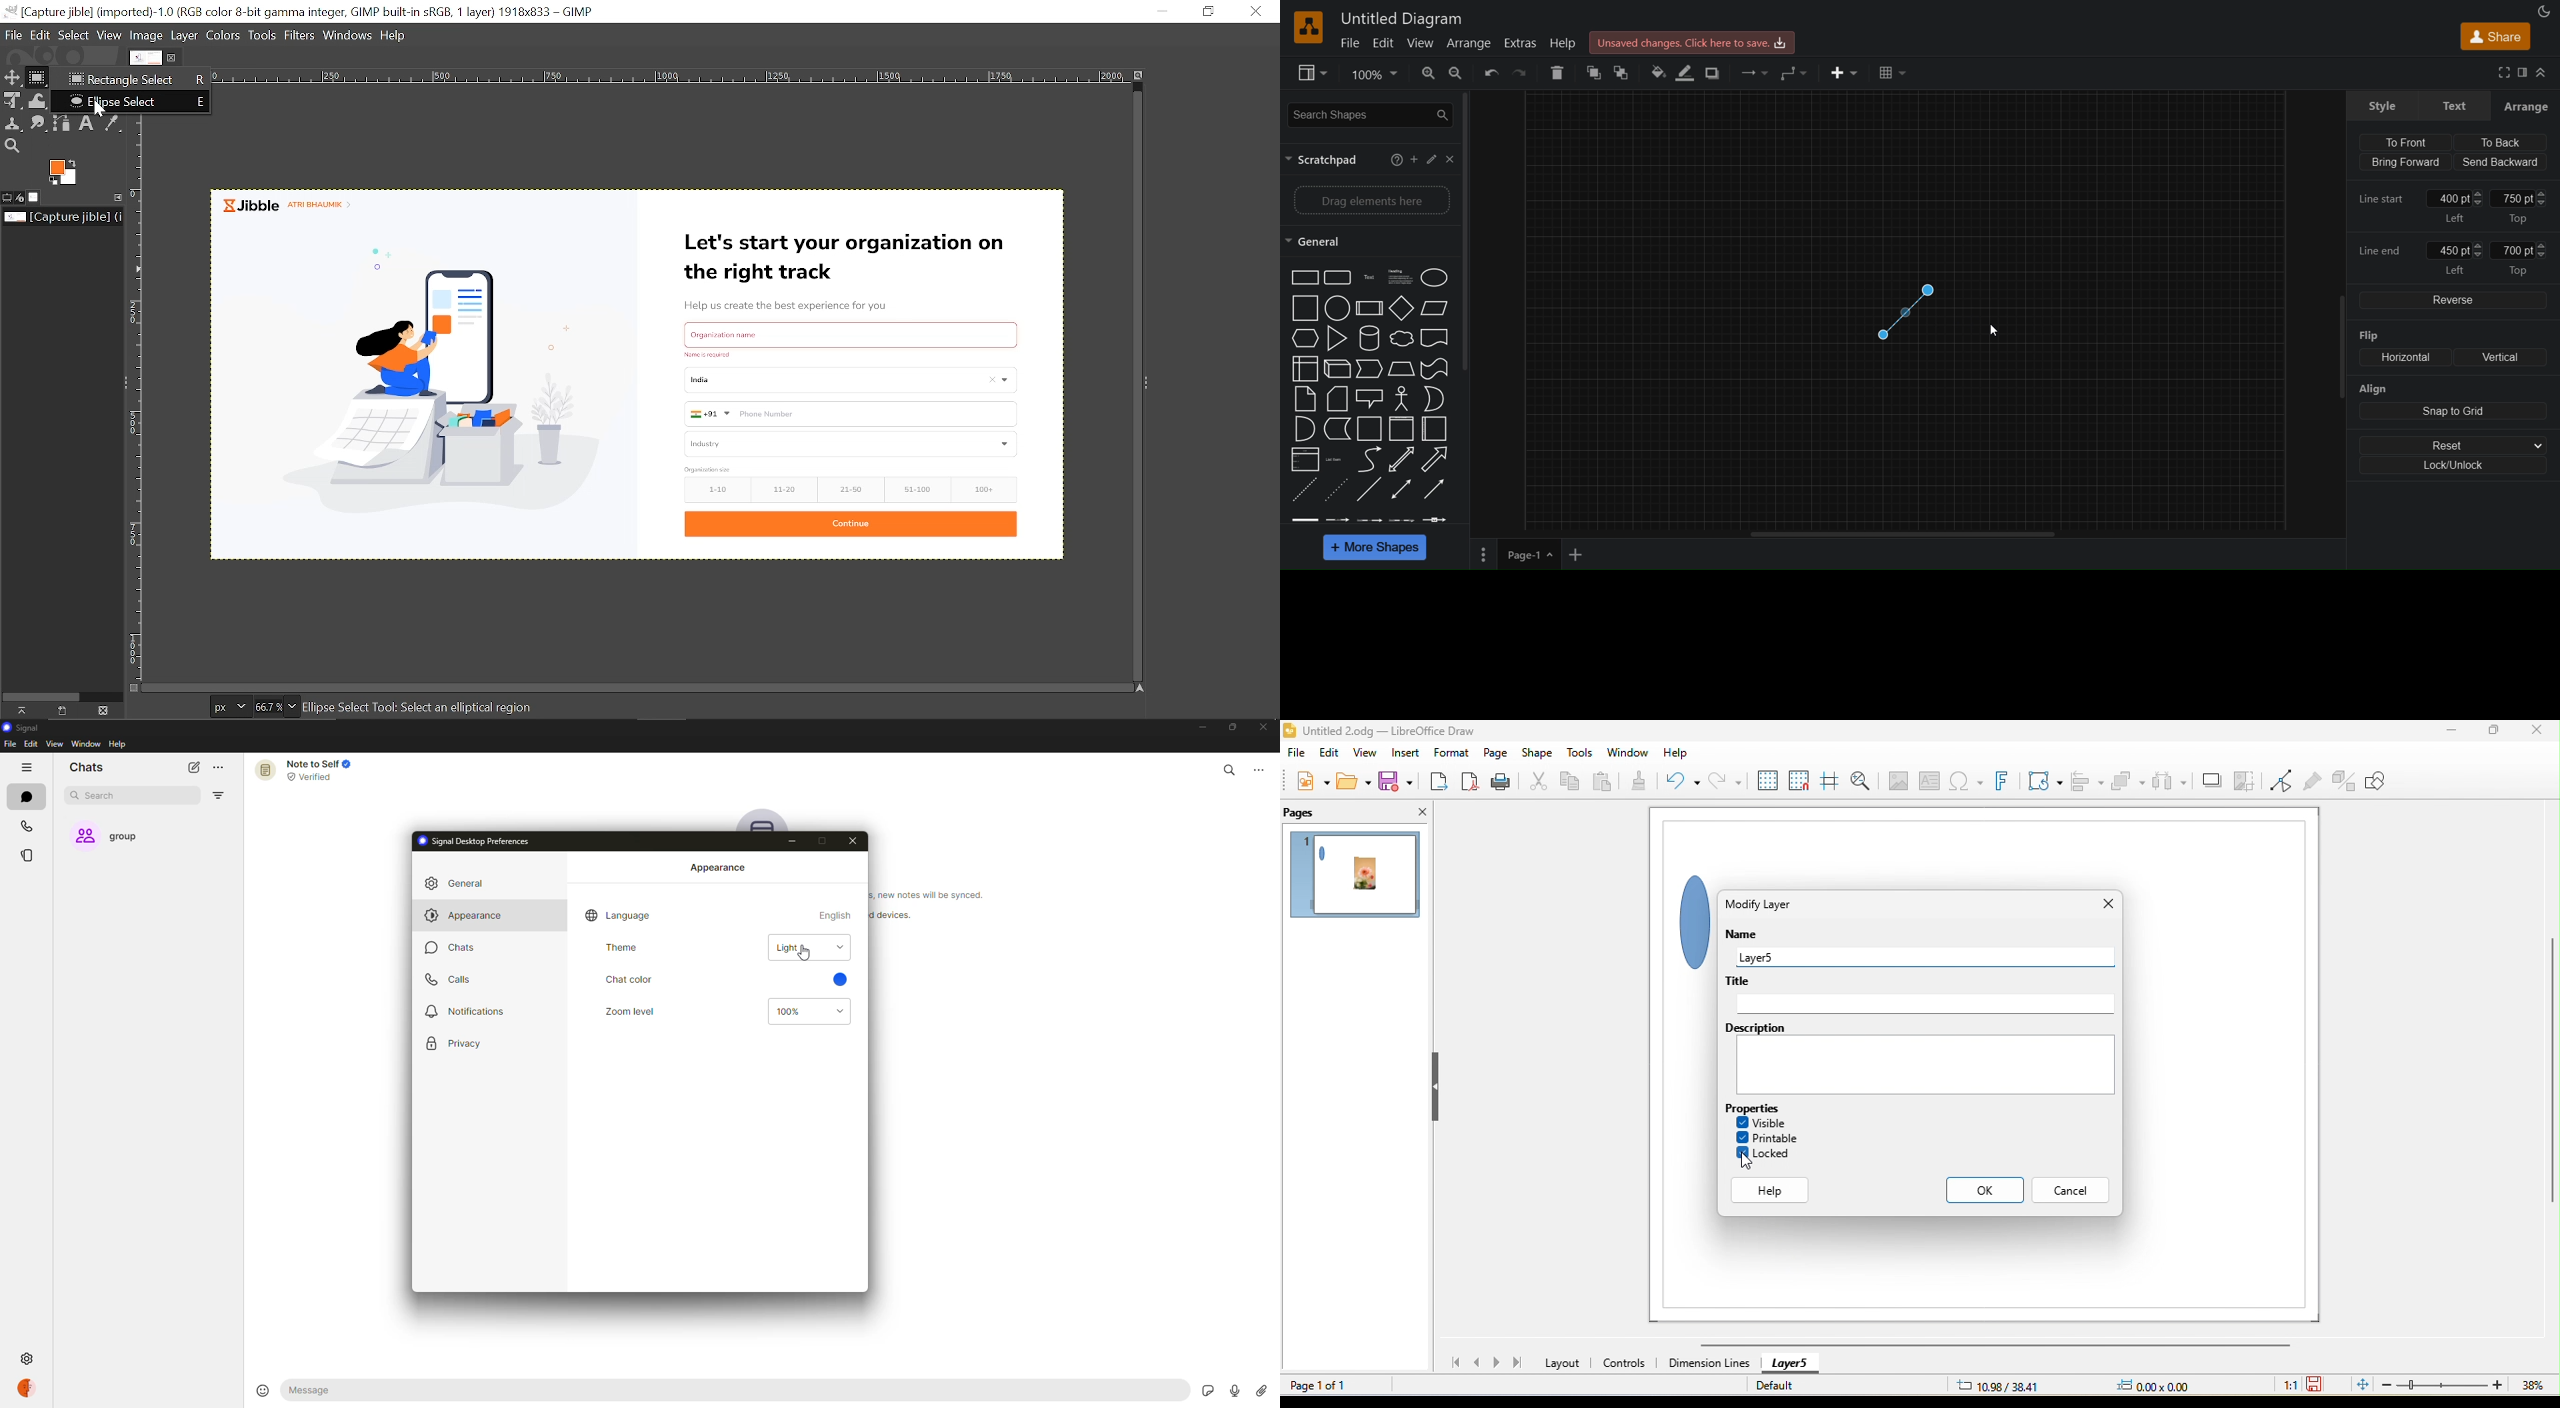 The width and height of the screenshot is (2576, 1428). What do you see at coordinates (1260, 1390) in the screenshot?
I see `attach` at bounding box center [1260, 1390].